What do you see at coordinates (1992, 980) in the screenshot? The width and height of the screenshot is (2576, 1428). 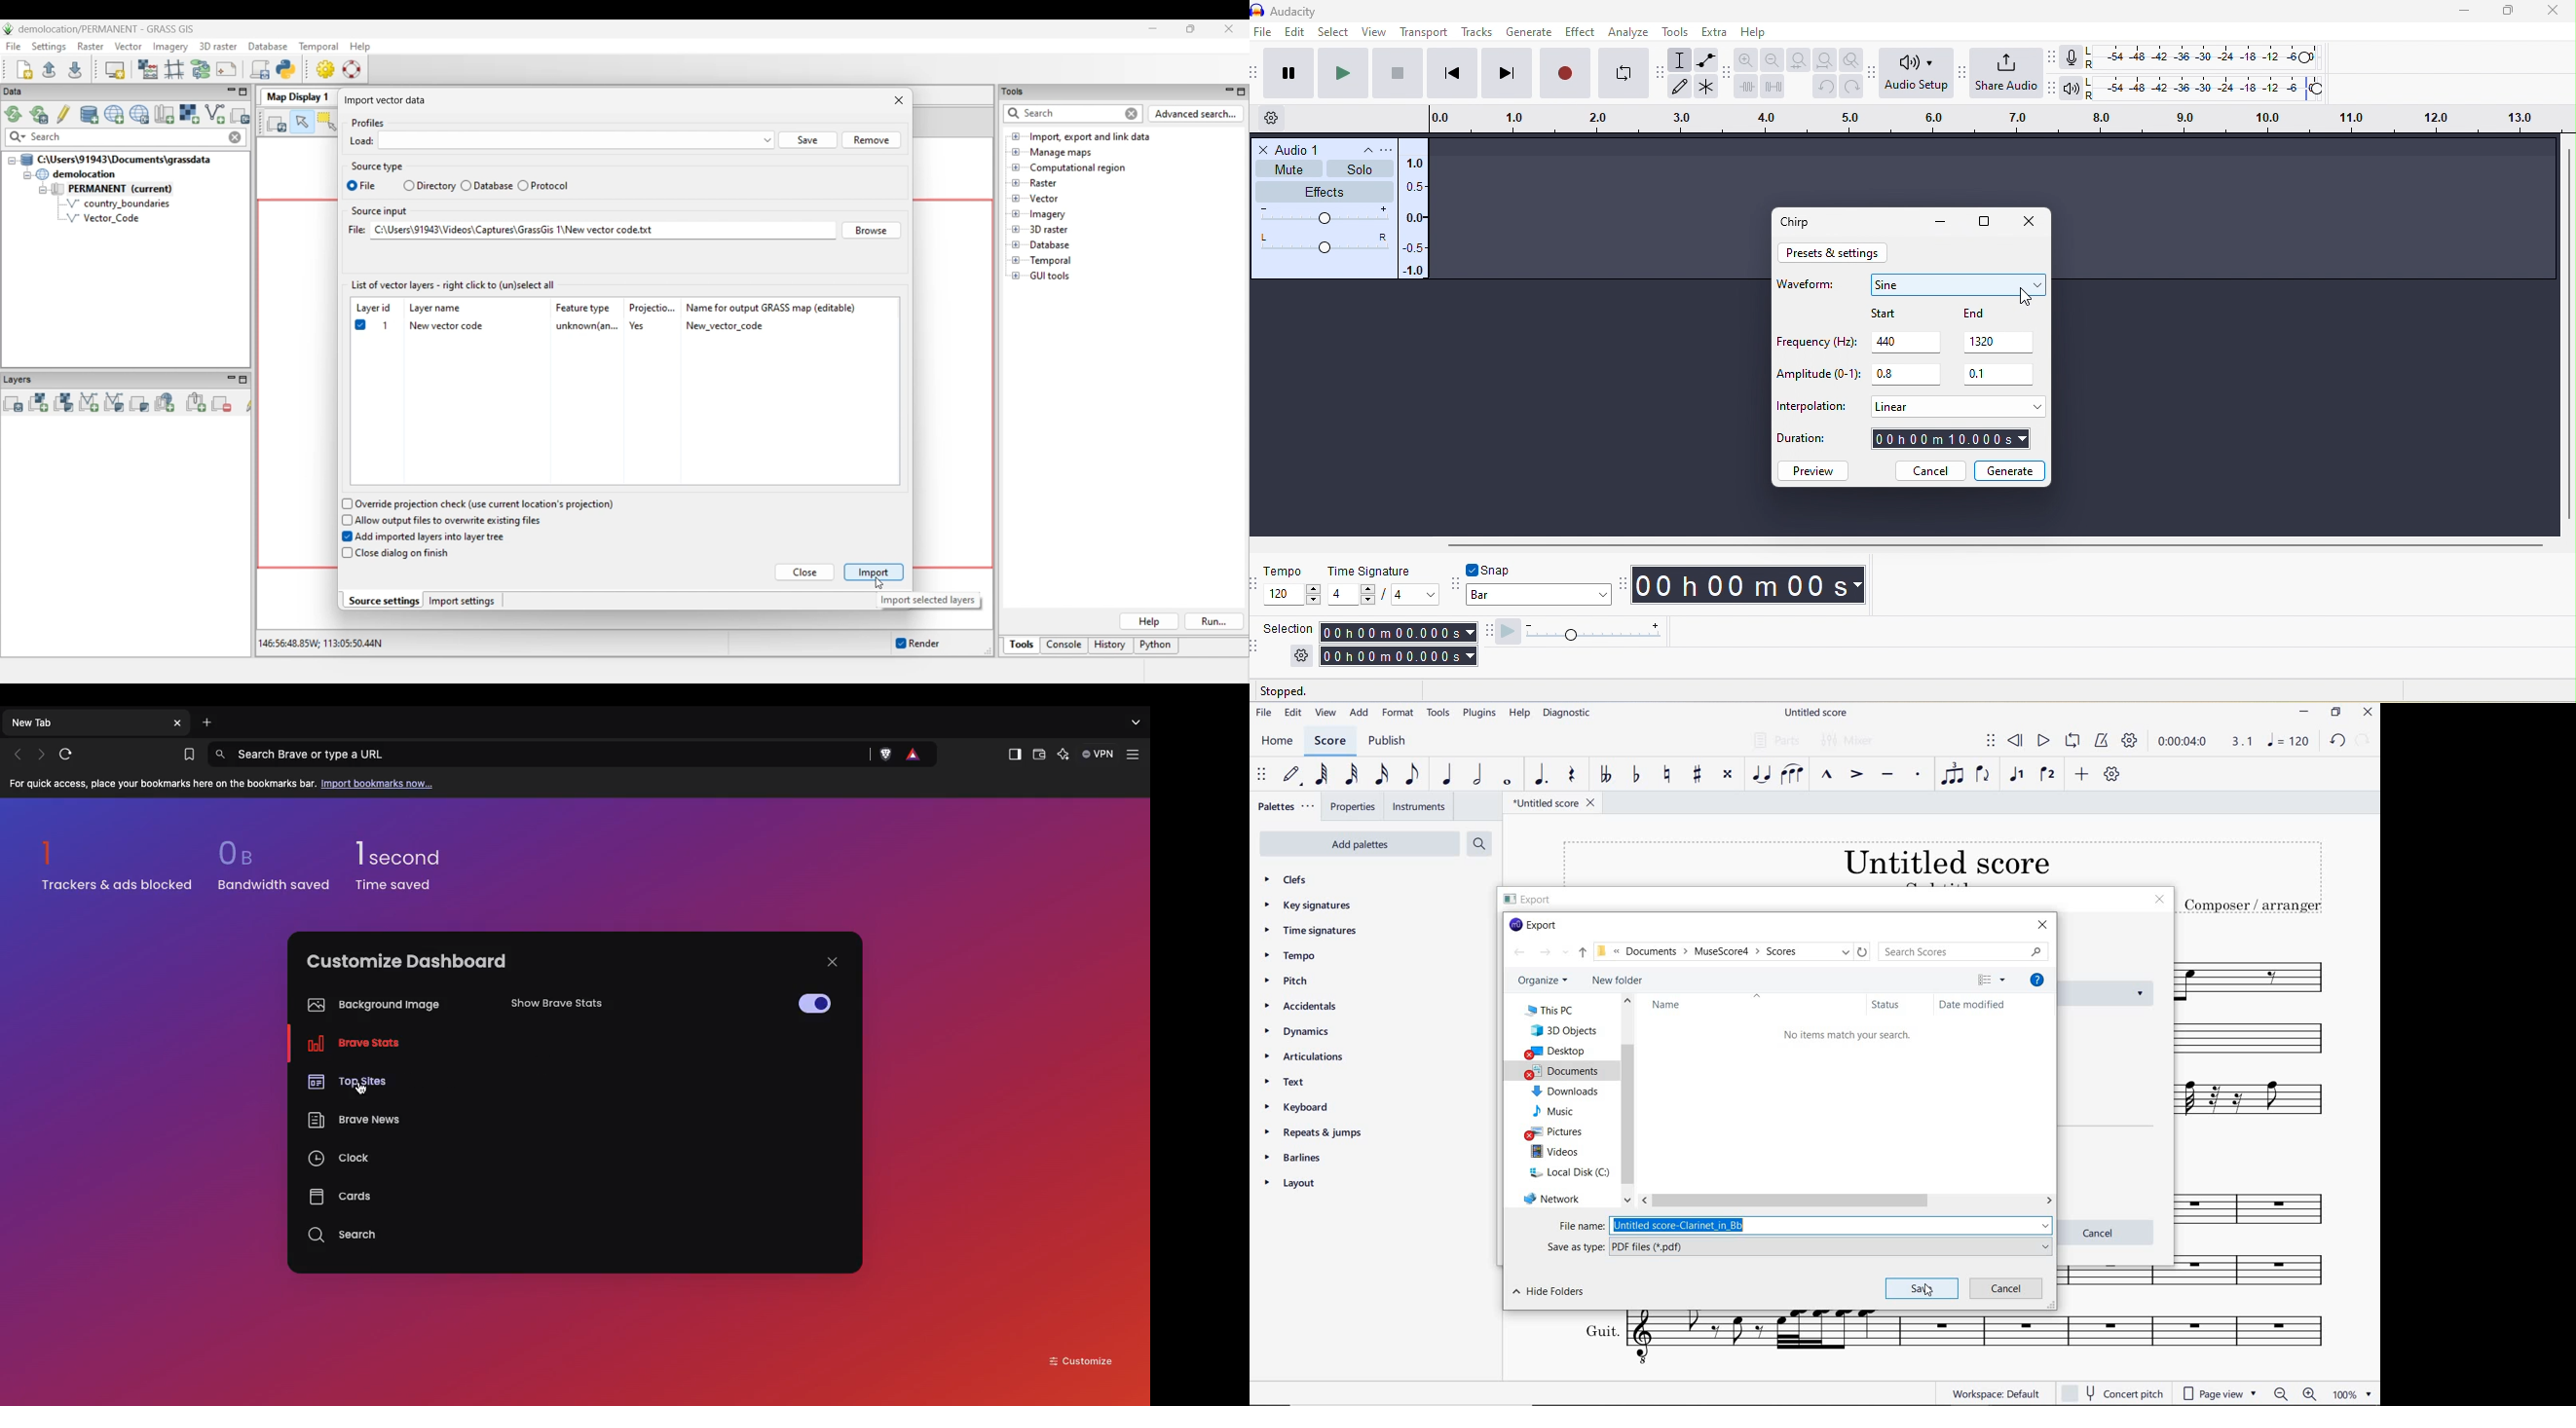 I see `CHANGE YOUR VIEW` at bounding box center [1992, 980].